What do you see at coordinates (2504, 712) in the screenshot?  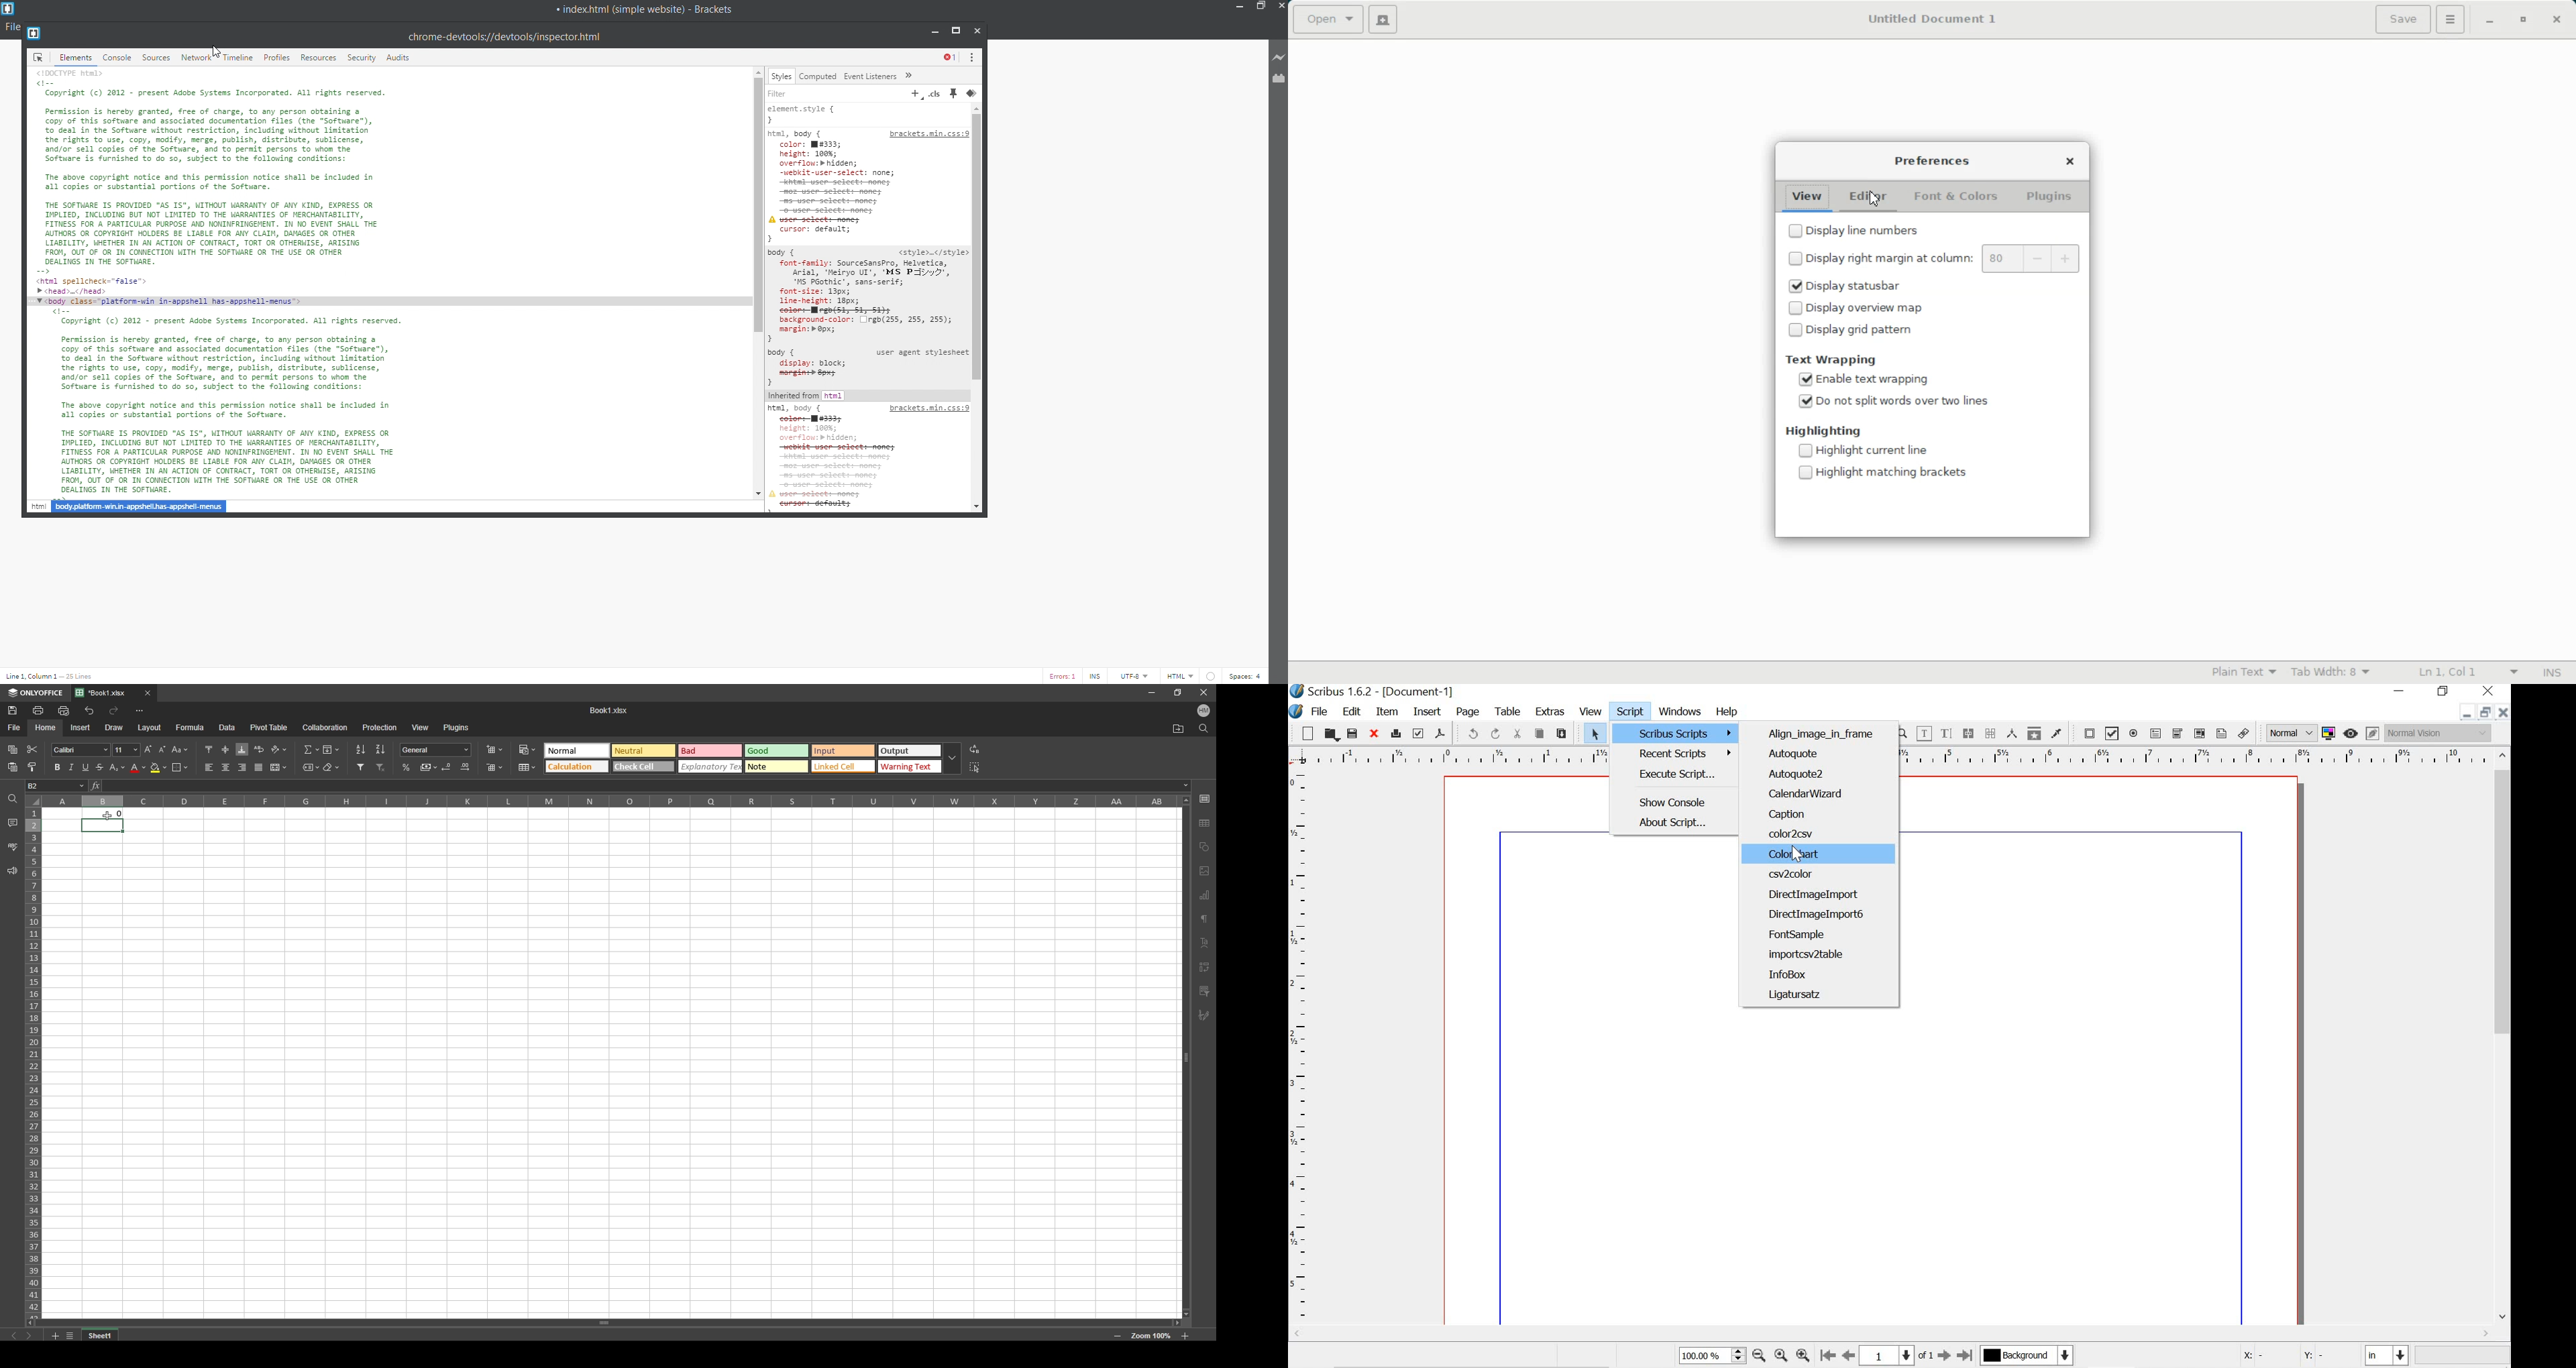 I see `close document` at bounding box center [2504, 712].